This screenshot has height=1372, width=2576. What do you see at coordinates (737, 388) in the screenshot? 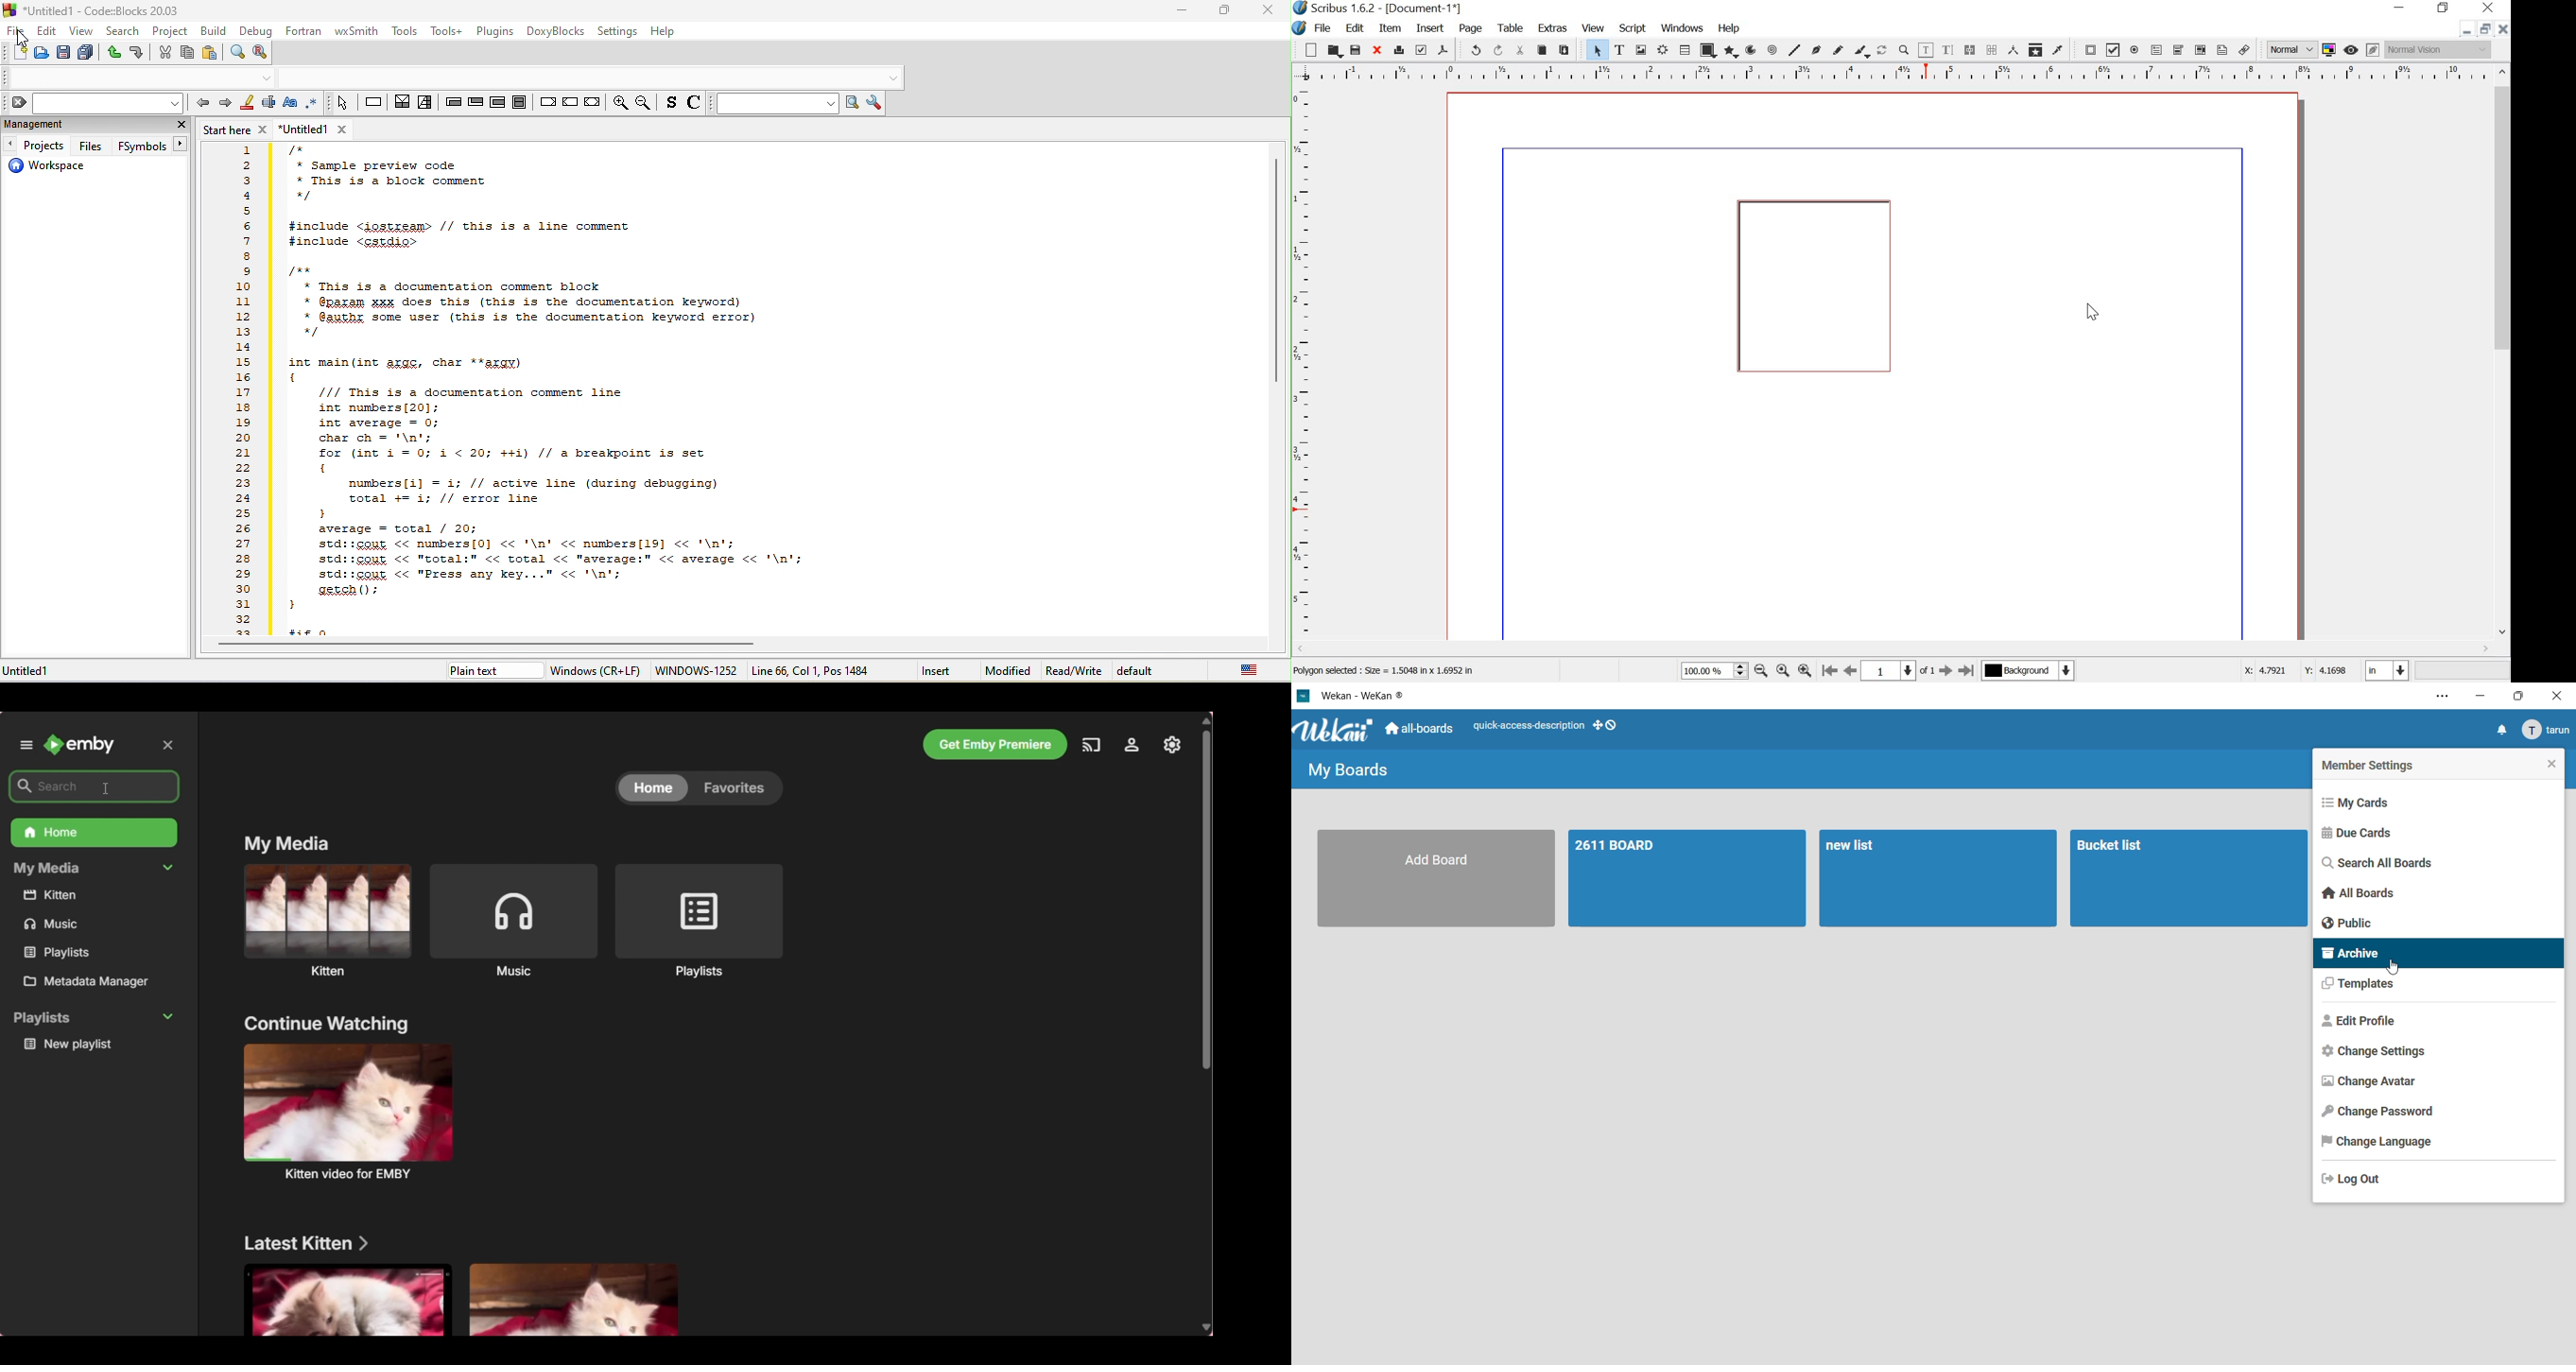
I see `this is a documentation comment block ` at bounding box center [737, 388].